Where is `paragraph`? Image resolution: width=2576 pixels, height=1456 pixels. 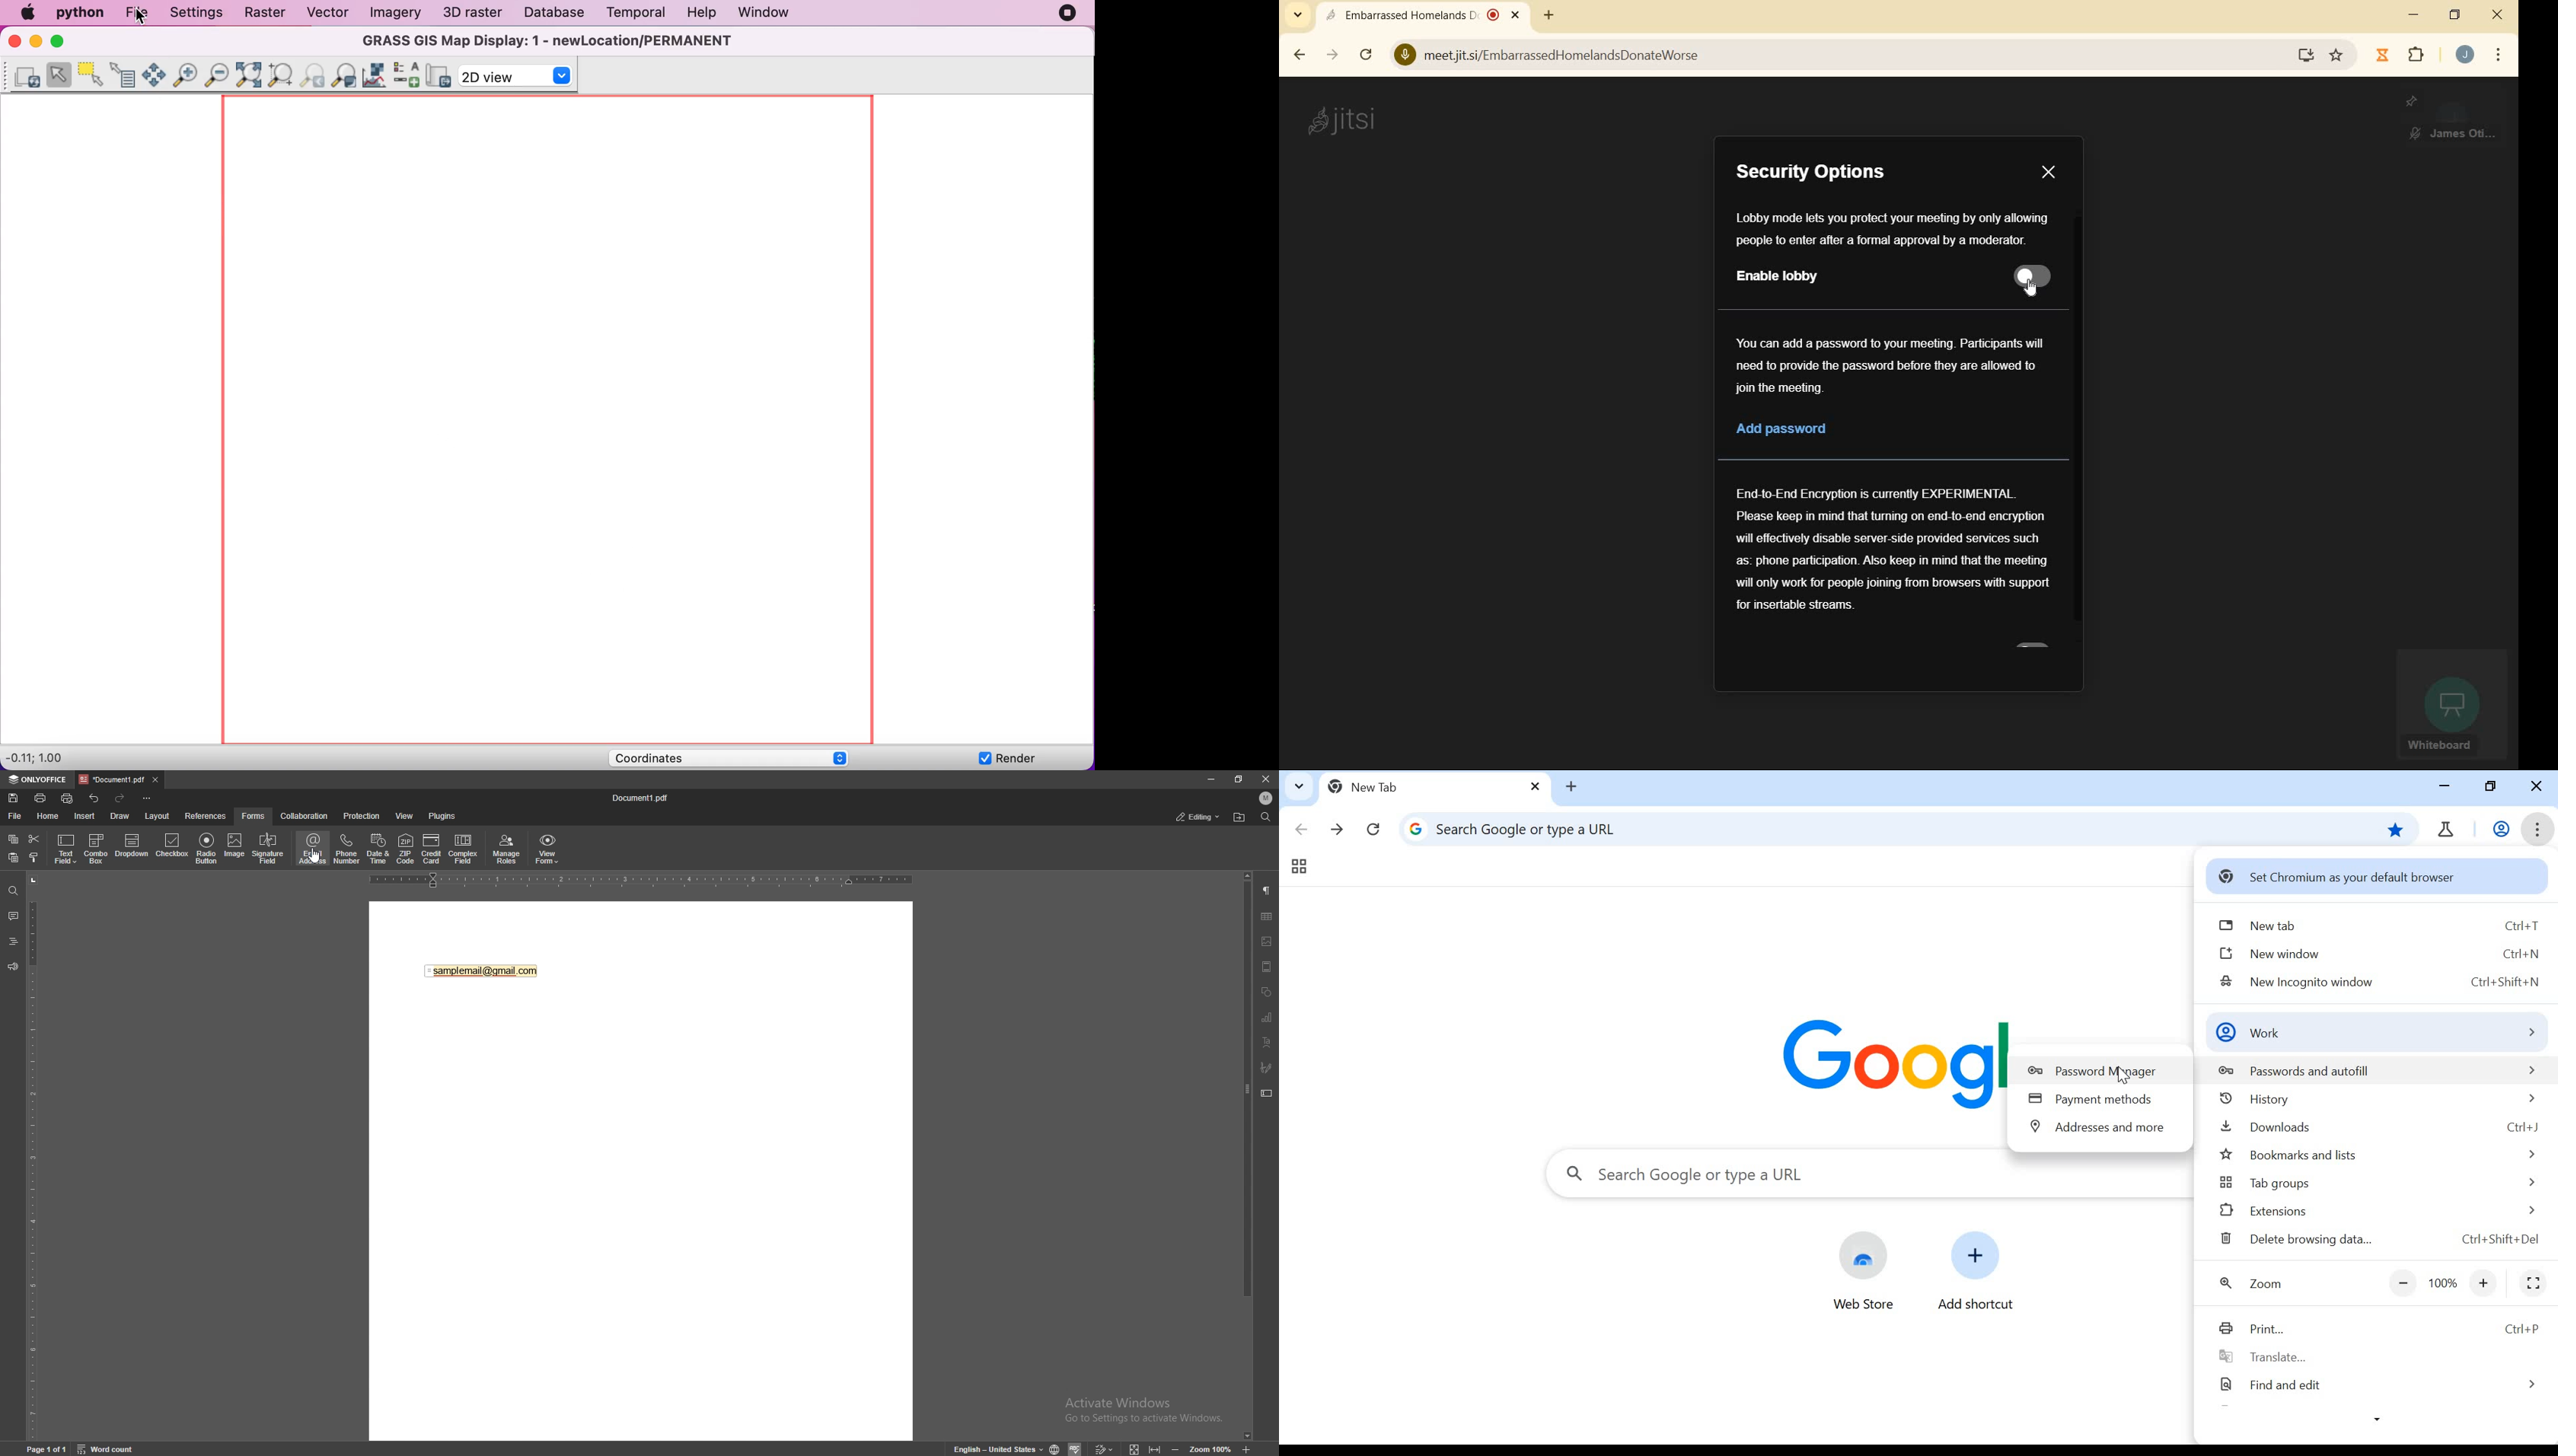
paragraph is located at coordinates (1267, 889).